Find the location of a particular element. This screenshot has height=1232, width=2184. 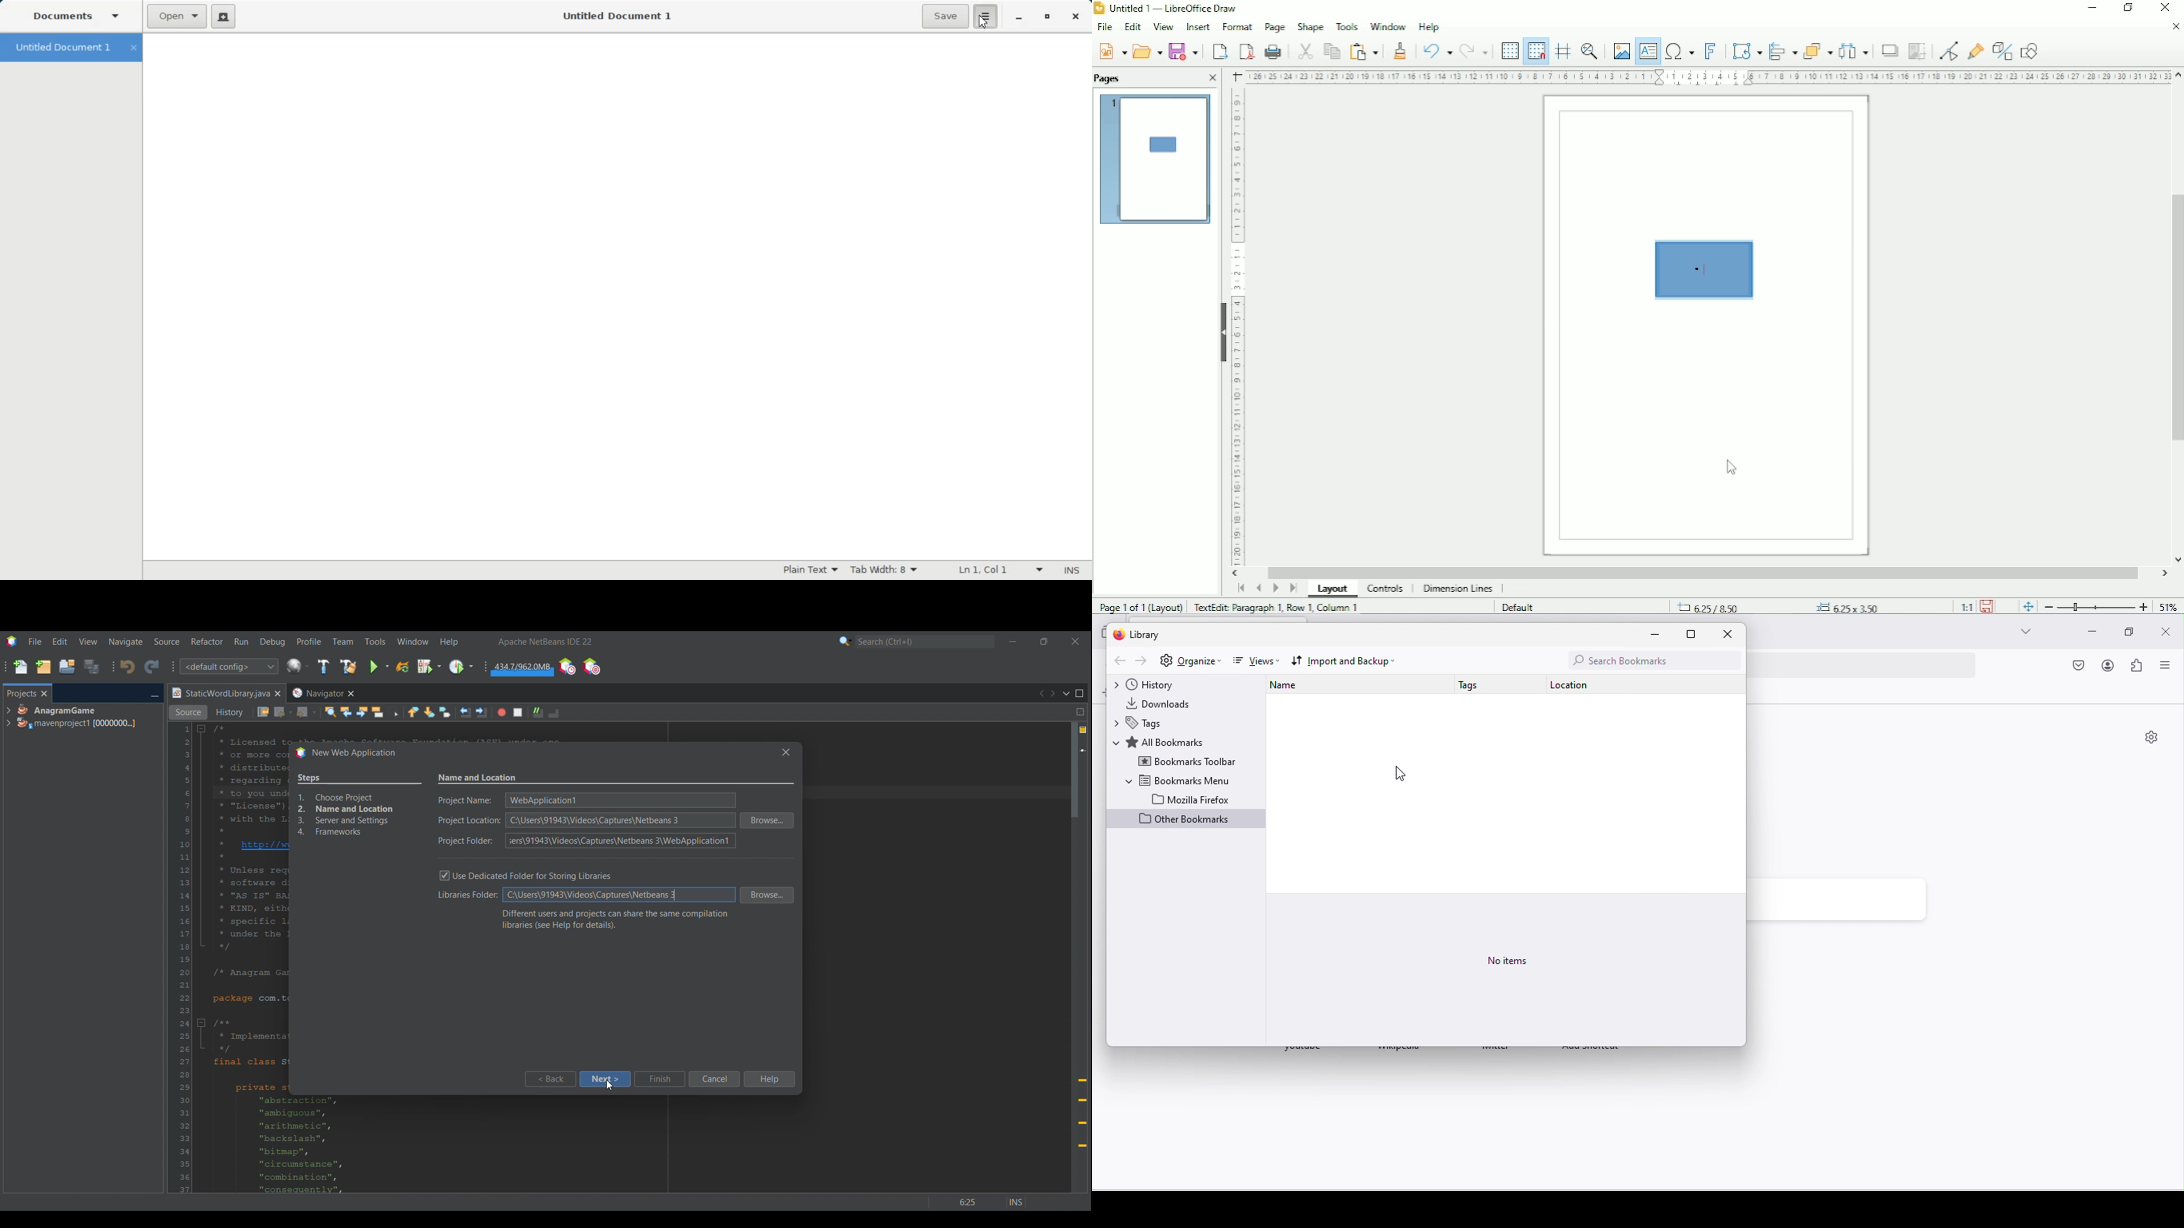

6.25x8.50 is located at coordinates (1706, 606).